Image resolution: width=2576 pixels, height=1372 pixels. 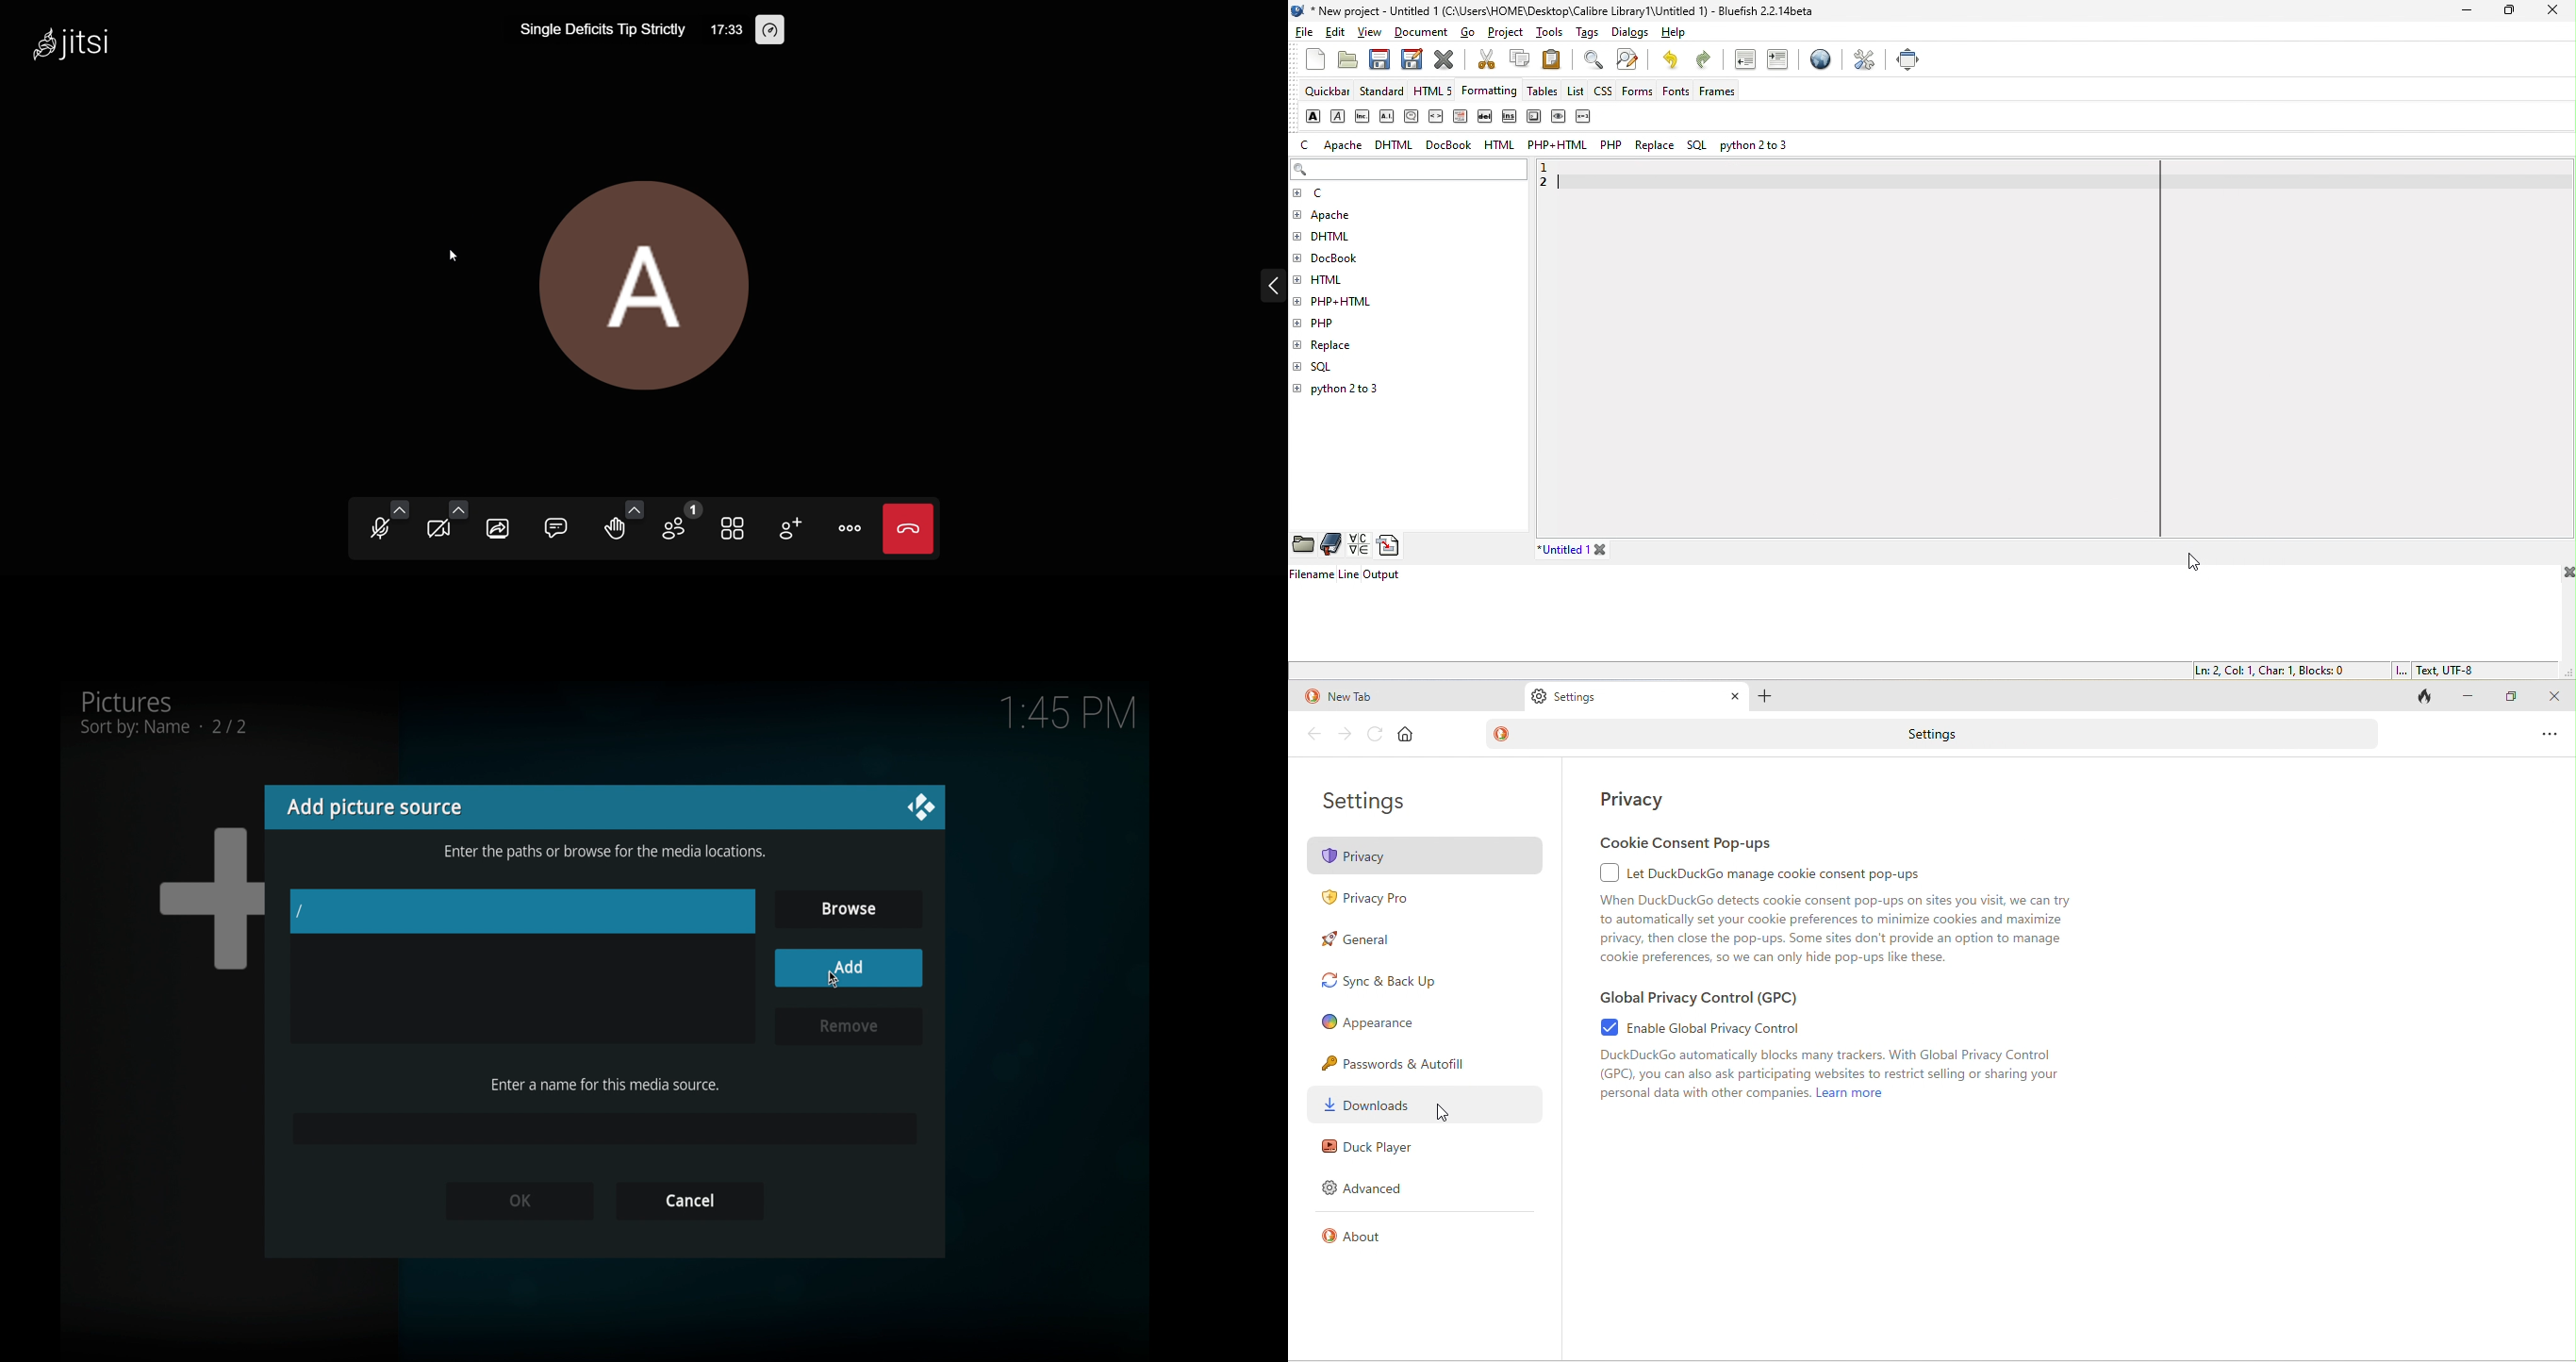 I want to click on jitsi logo, so click(x=37, y=43).